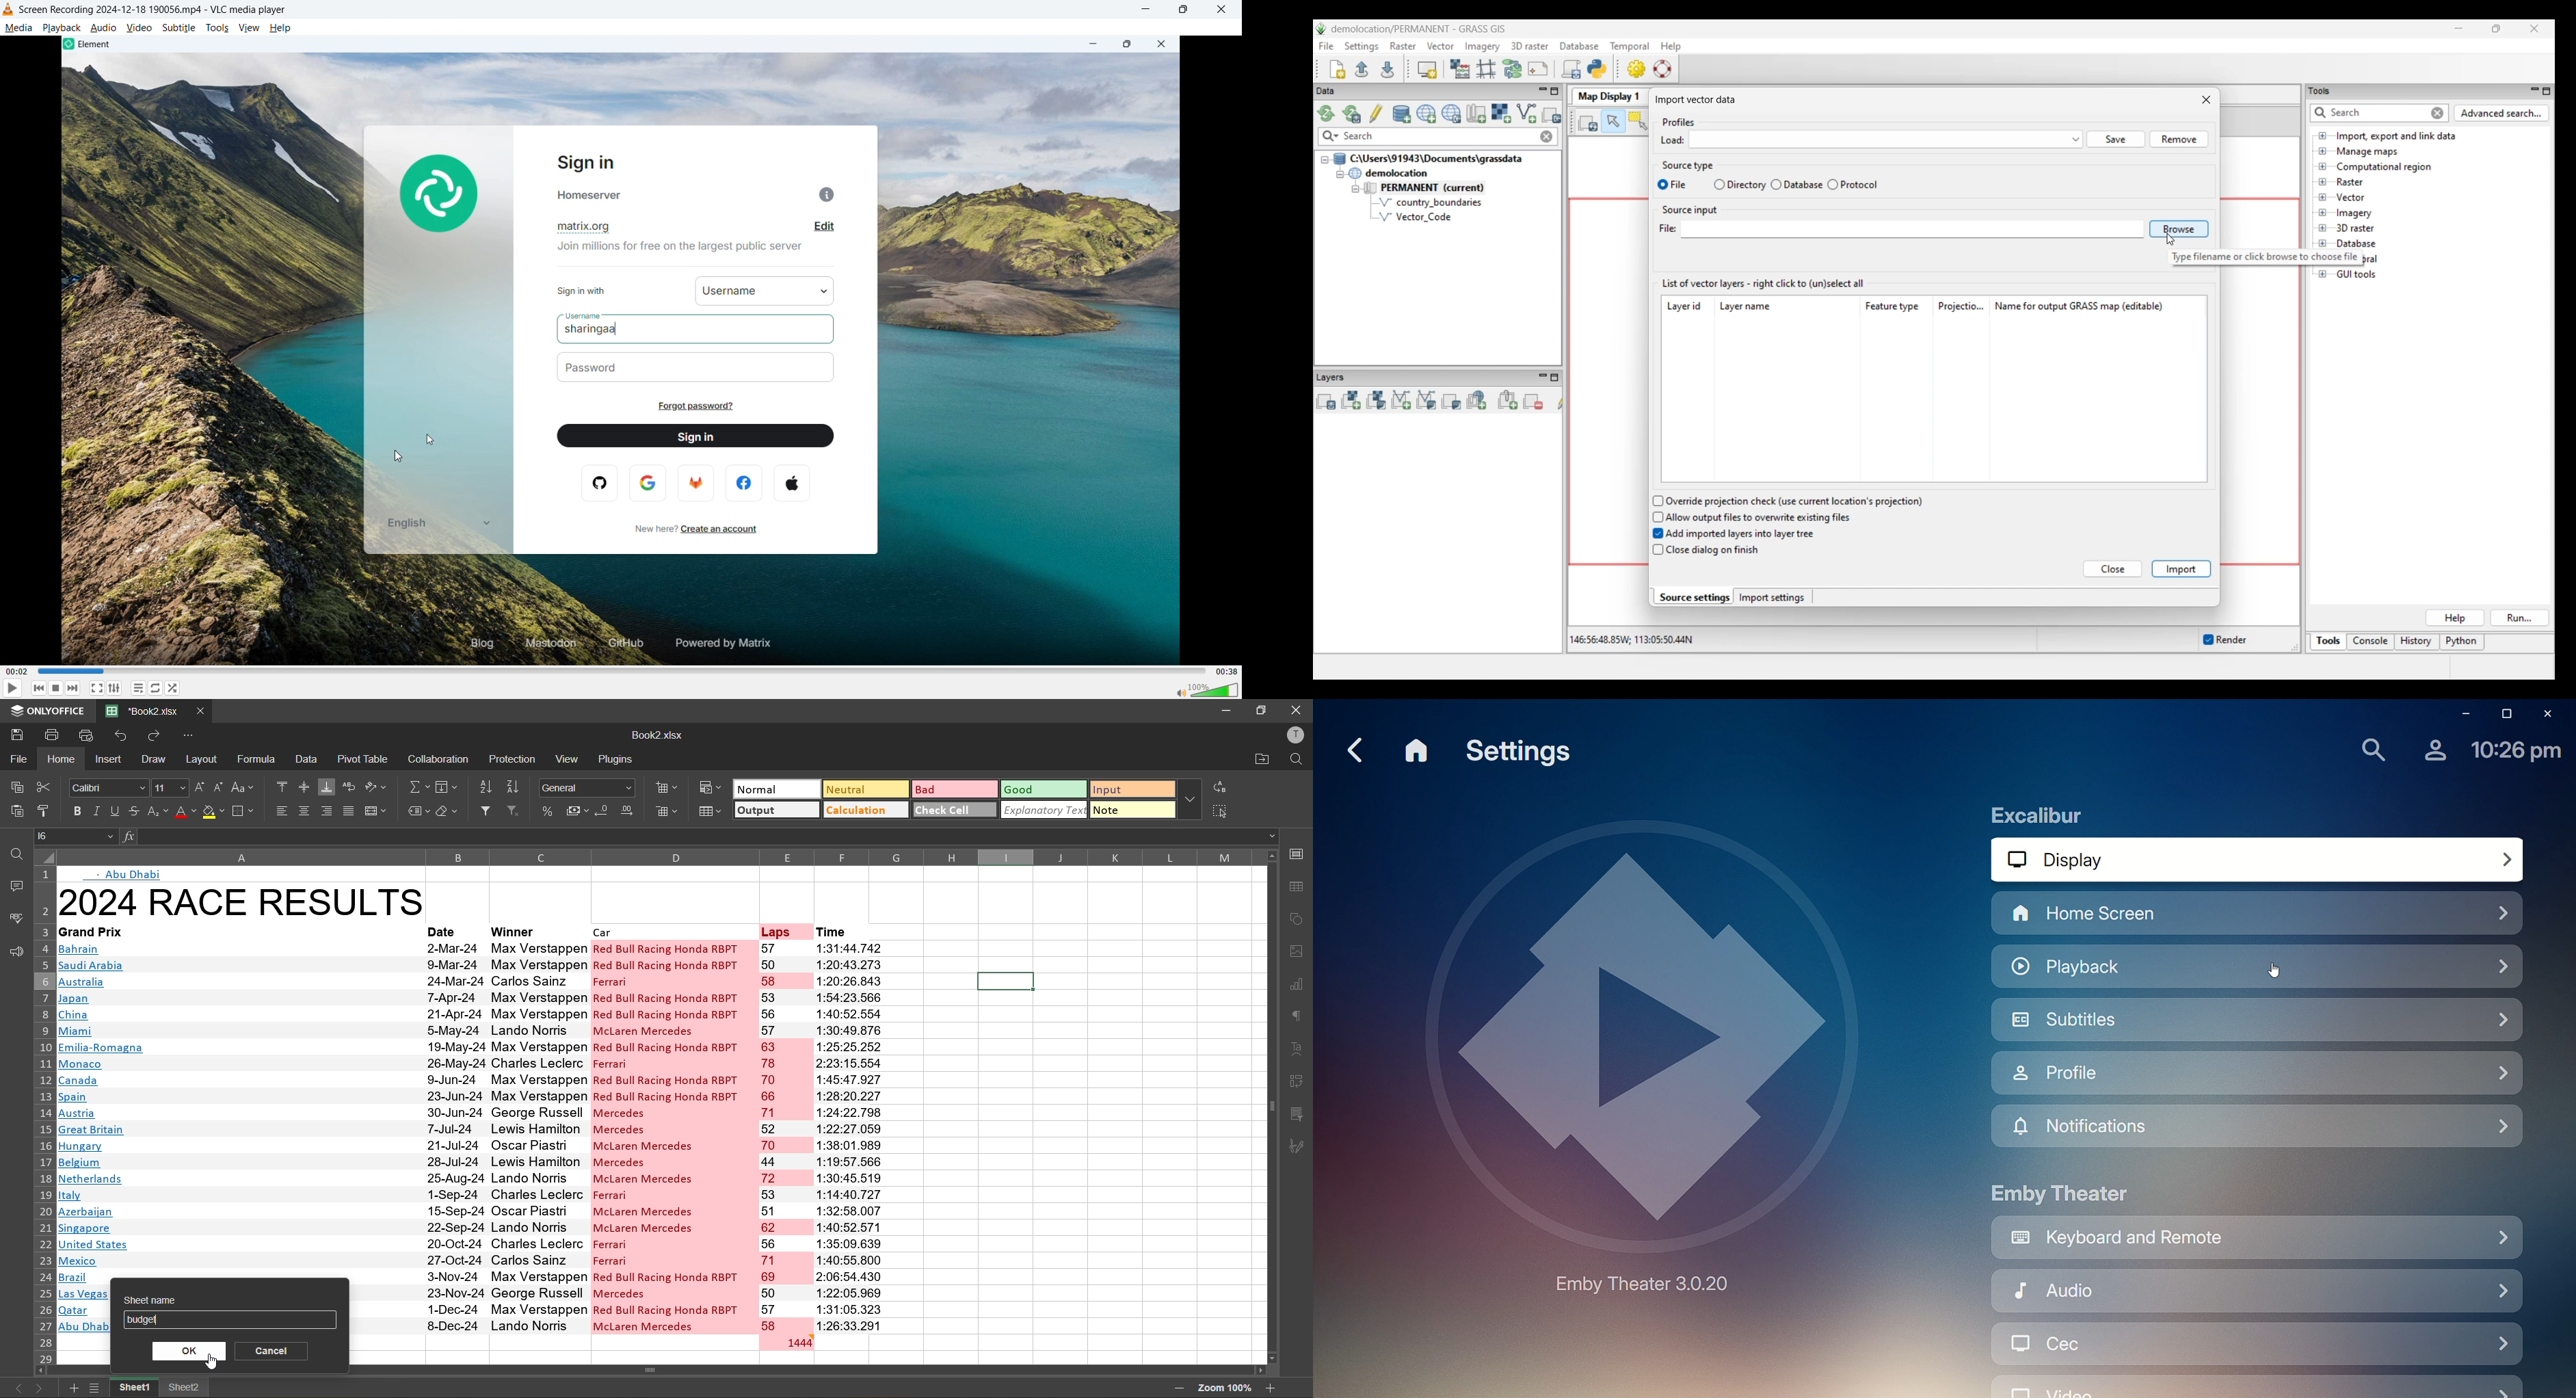 This screenshot has width=2576, height=1400. I want to click on random , so click(173, 688).